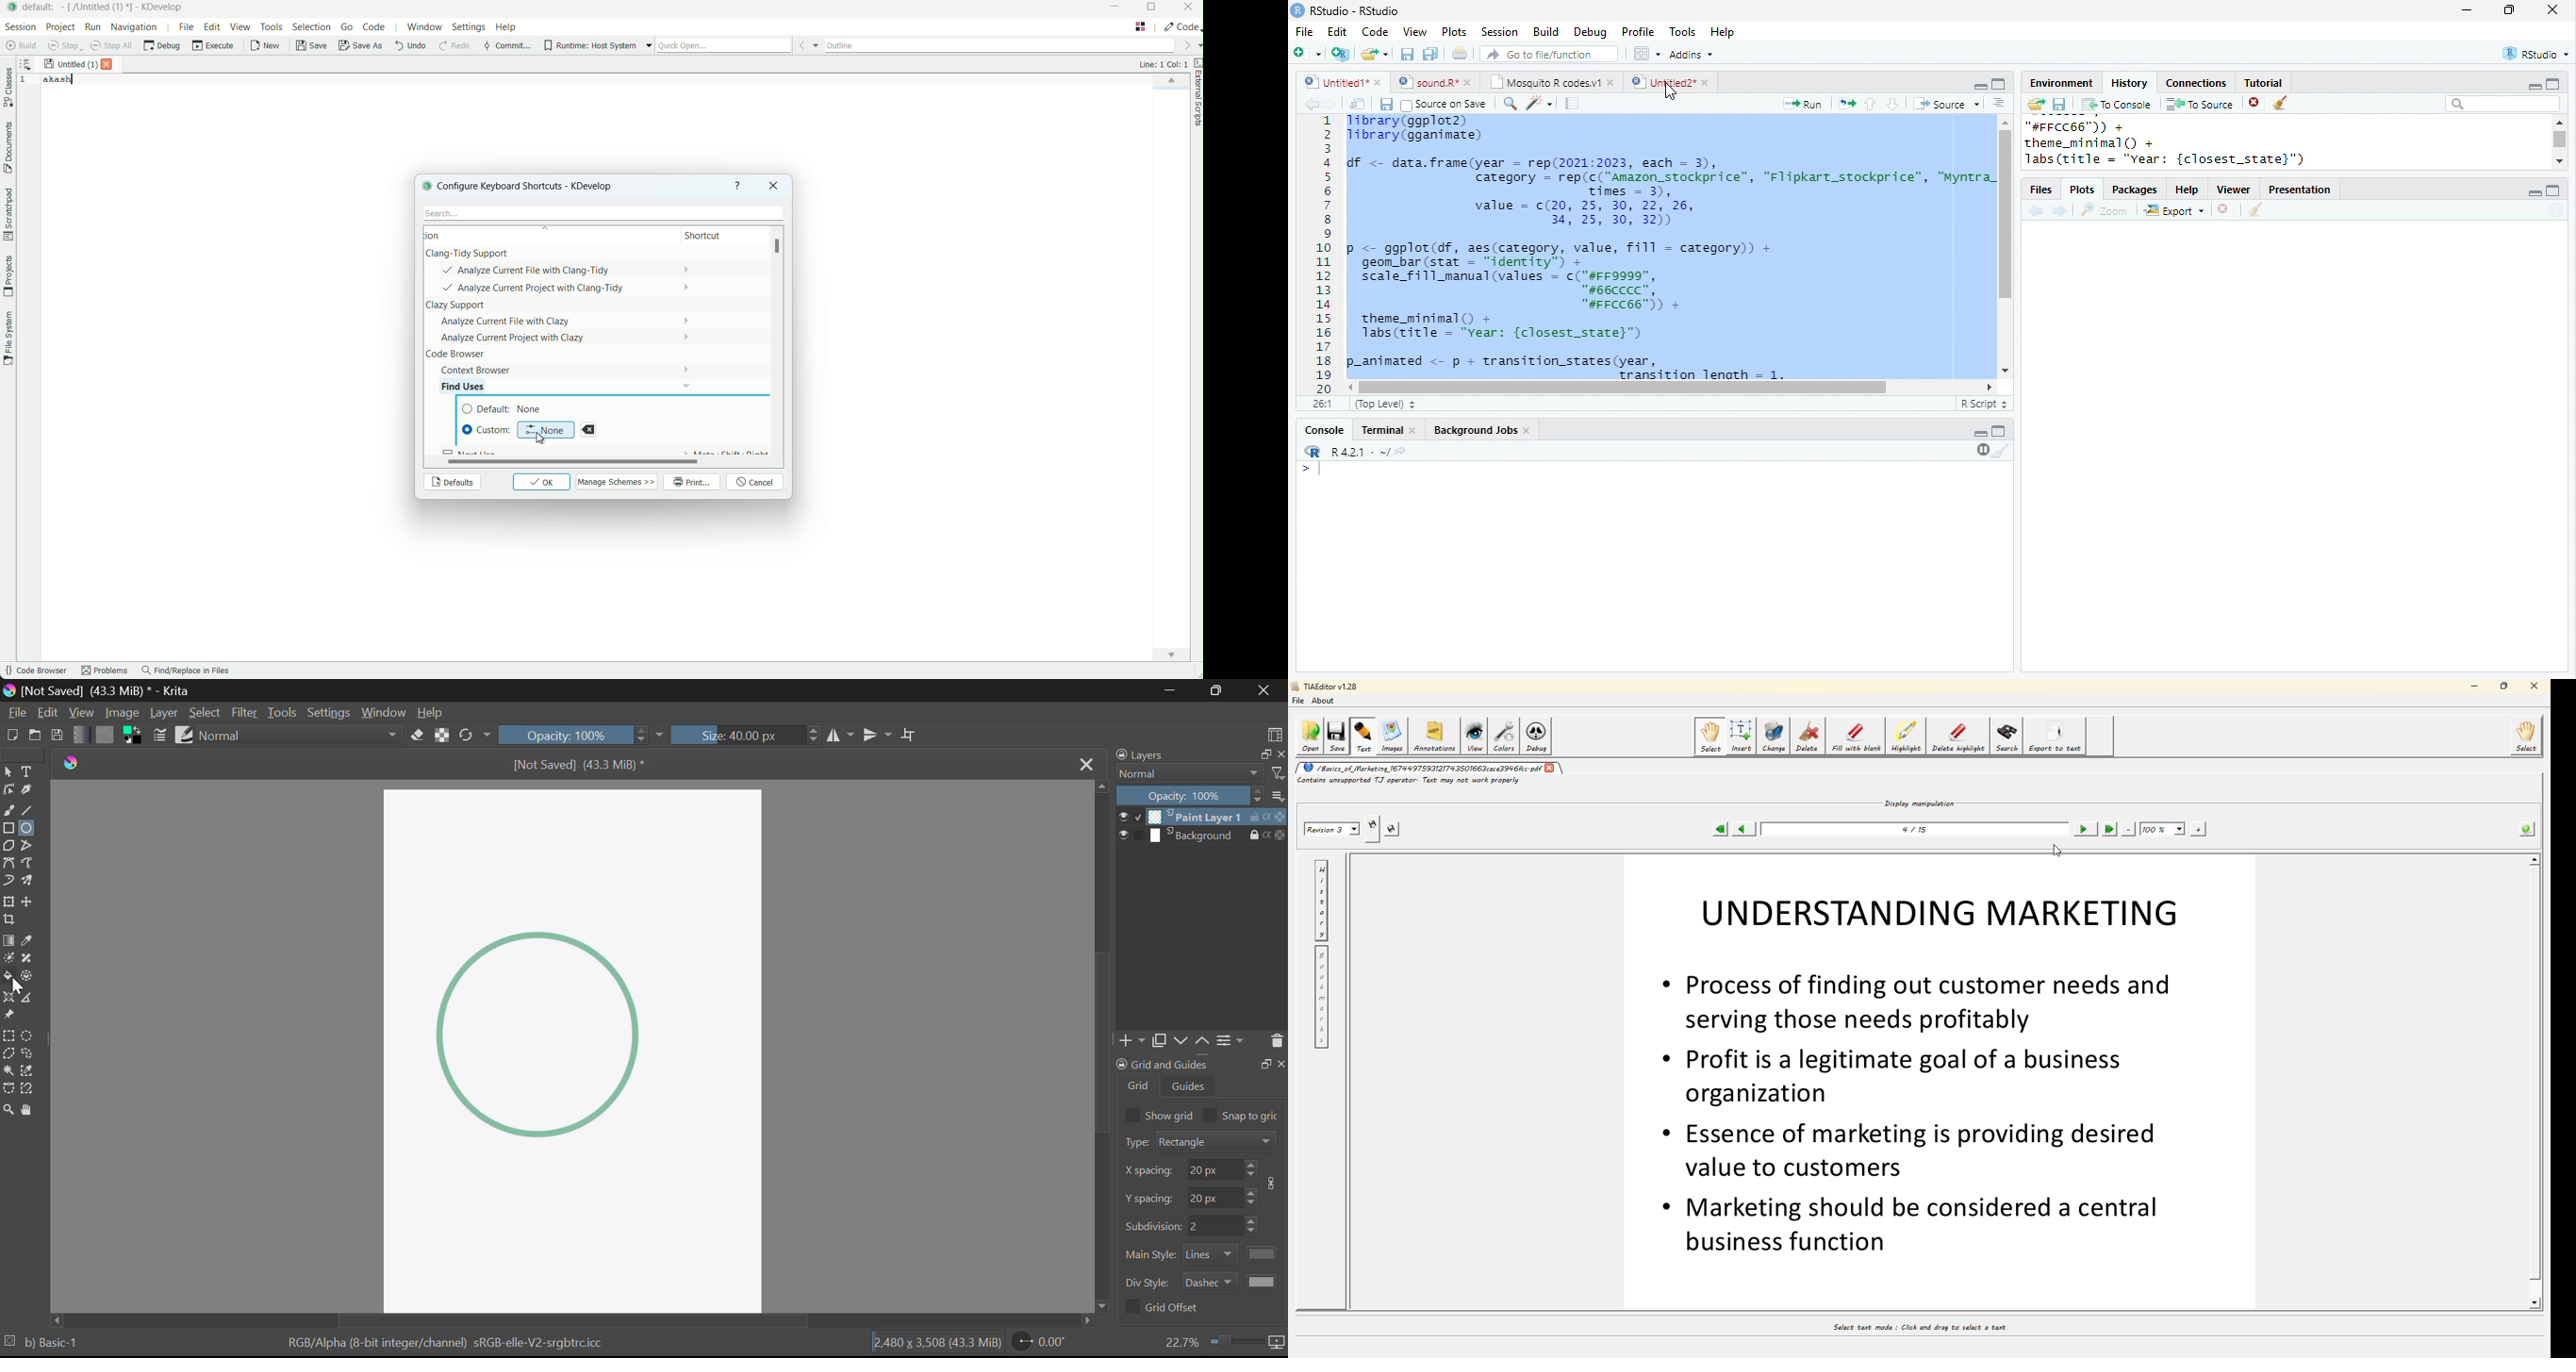  I want to click on show in new window, so click(1358, 104).